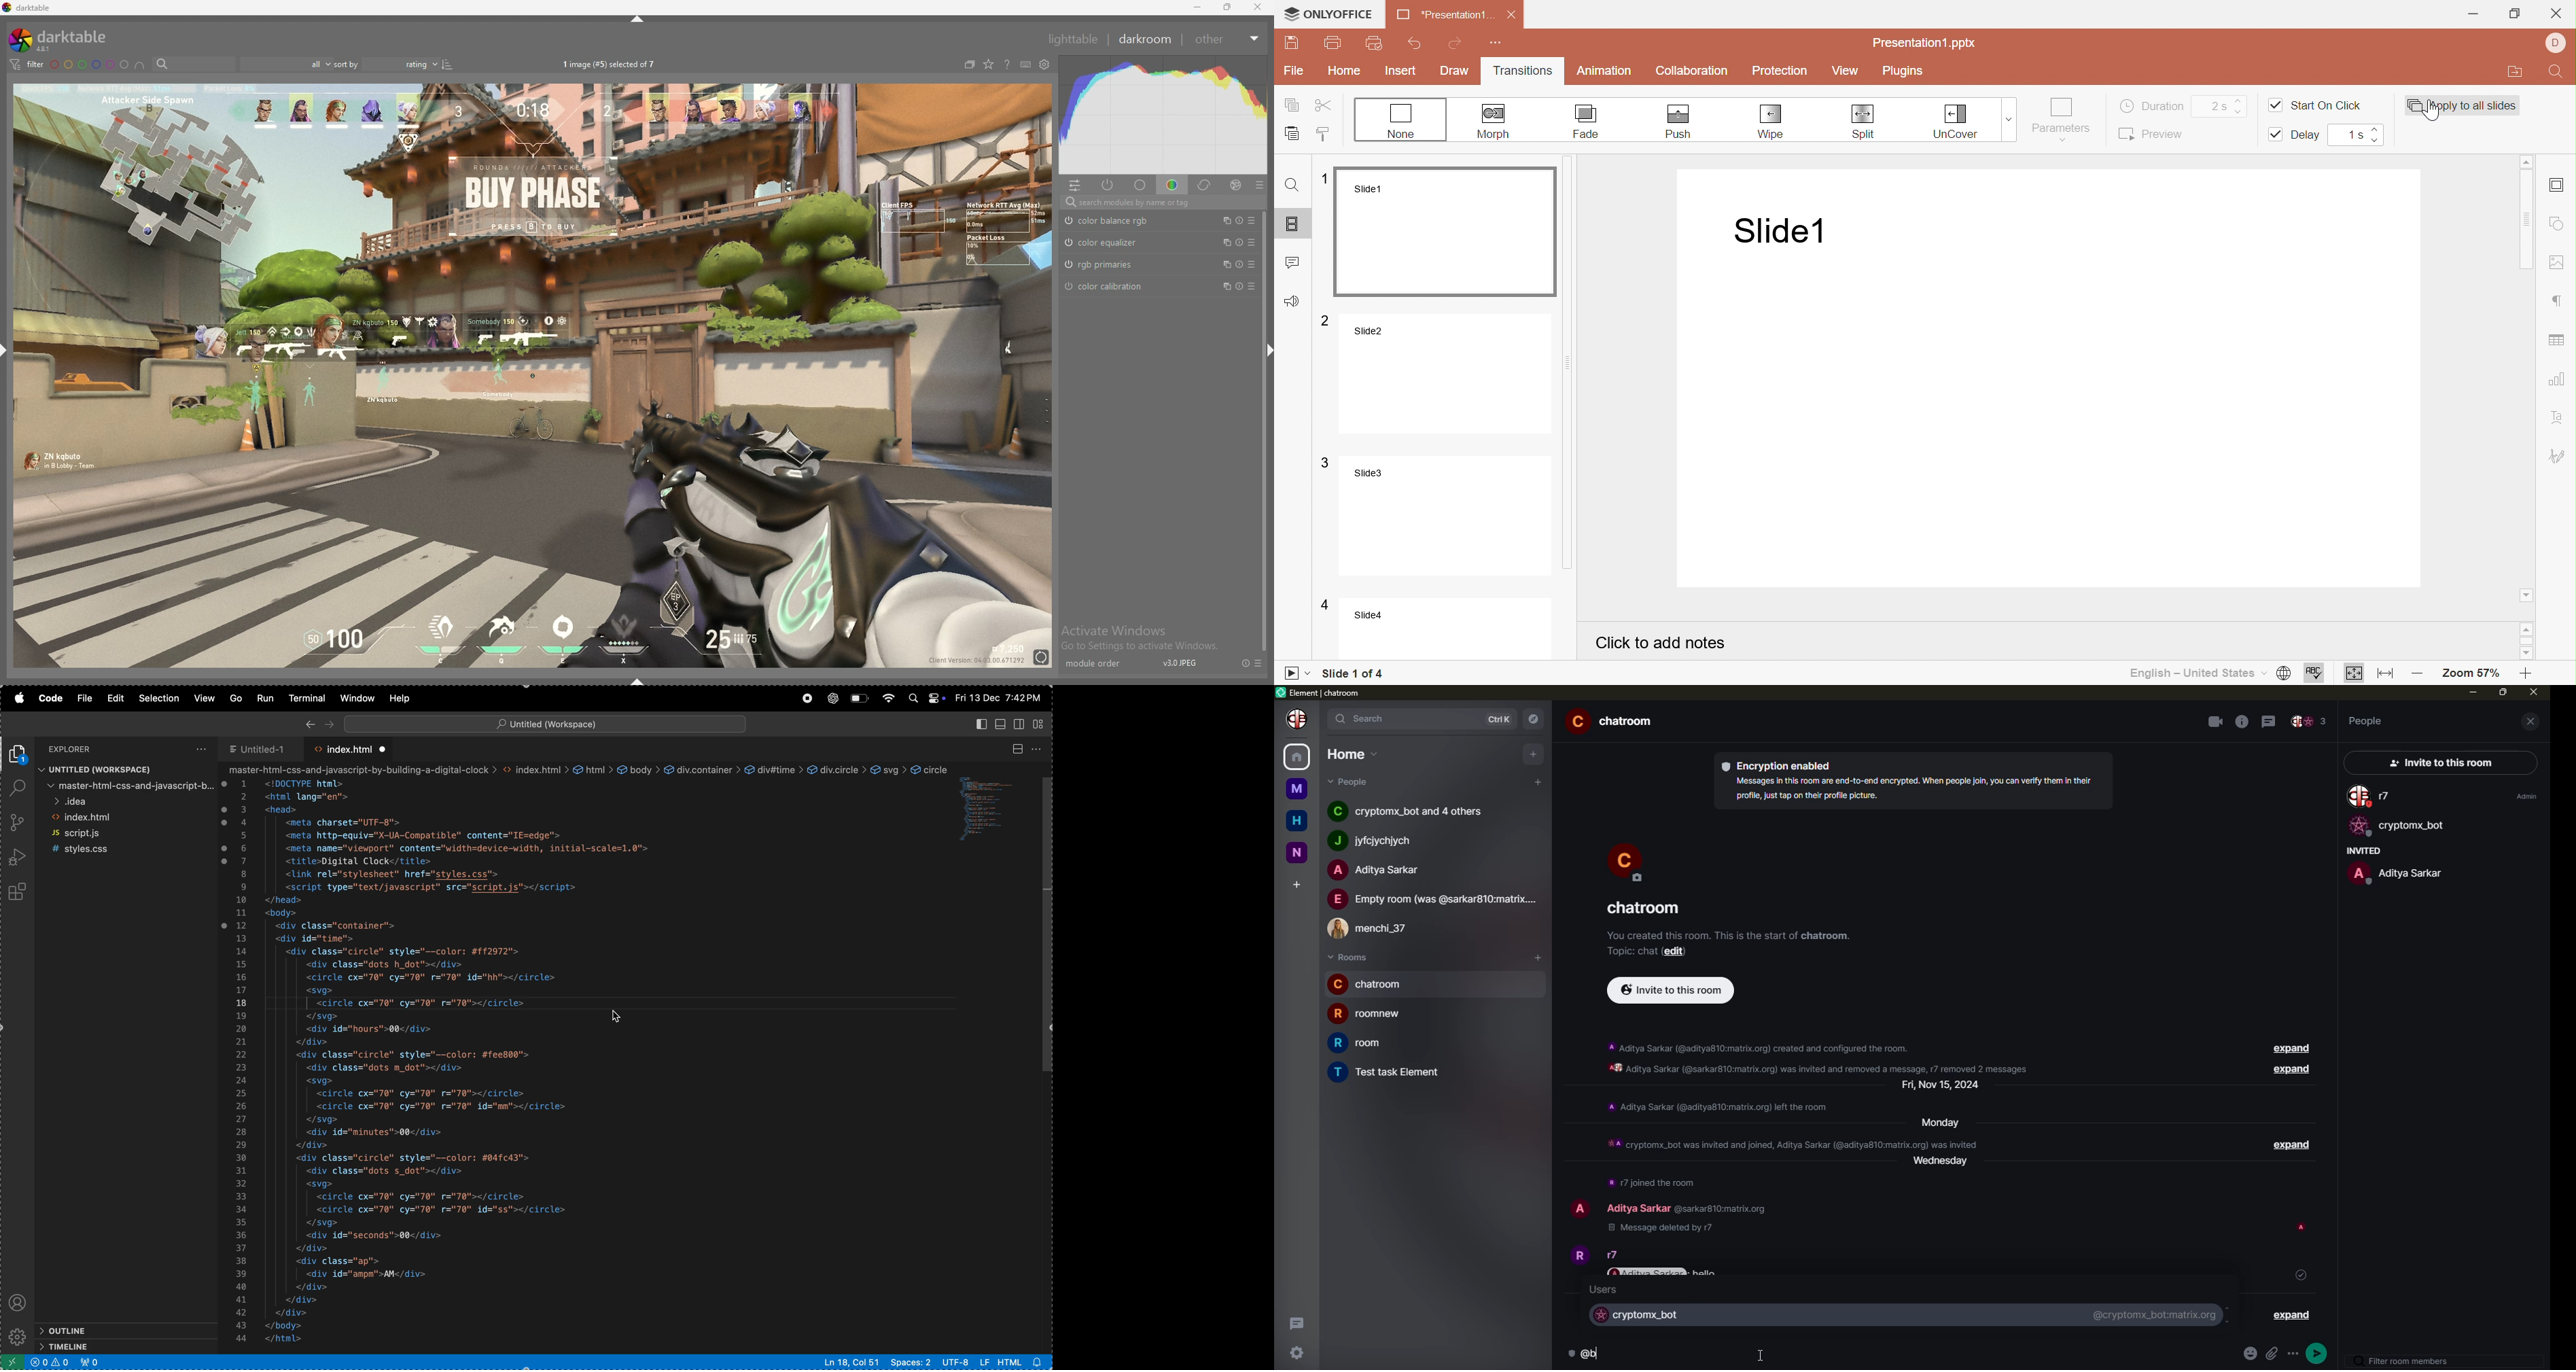 The height and width of the screenshot is (1372, 2576). What do you see at coordinates (2062, 119) in the screenshot?
I see `Parameters` at bounding box center [2062, 119].